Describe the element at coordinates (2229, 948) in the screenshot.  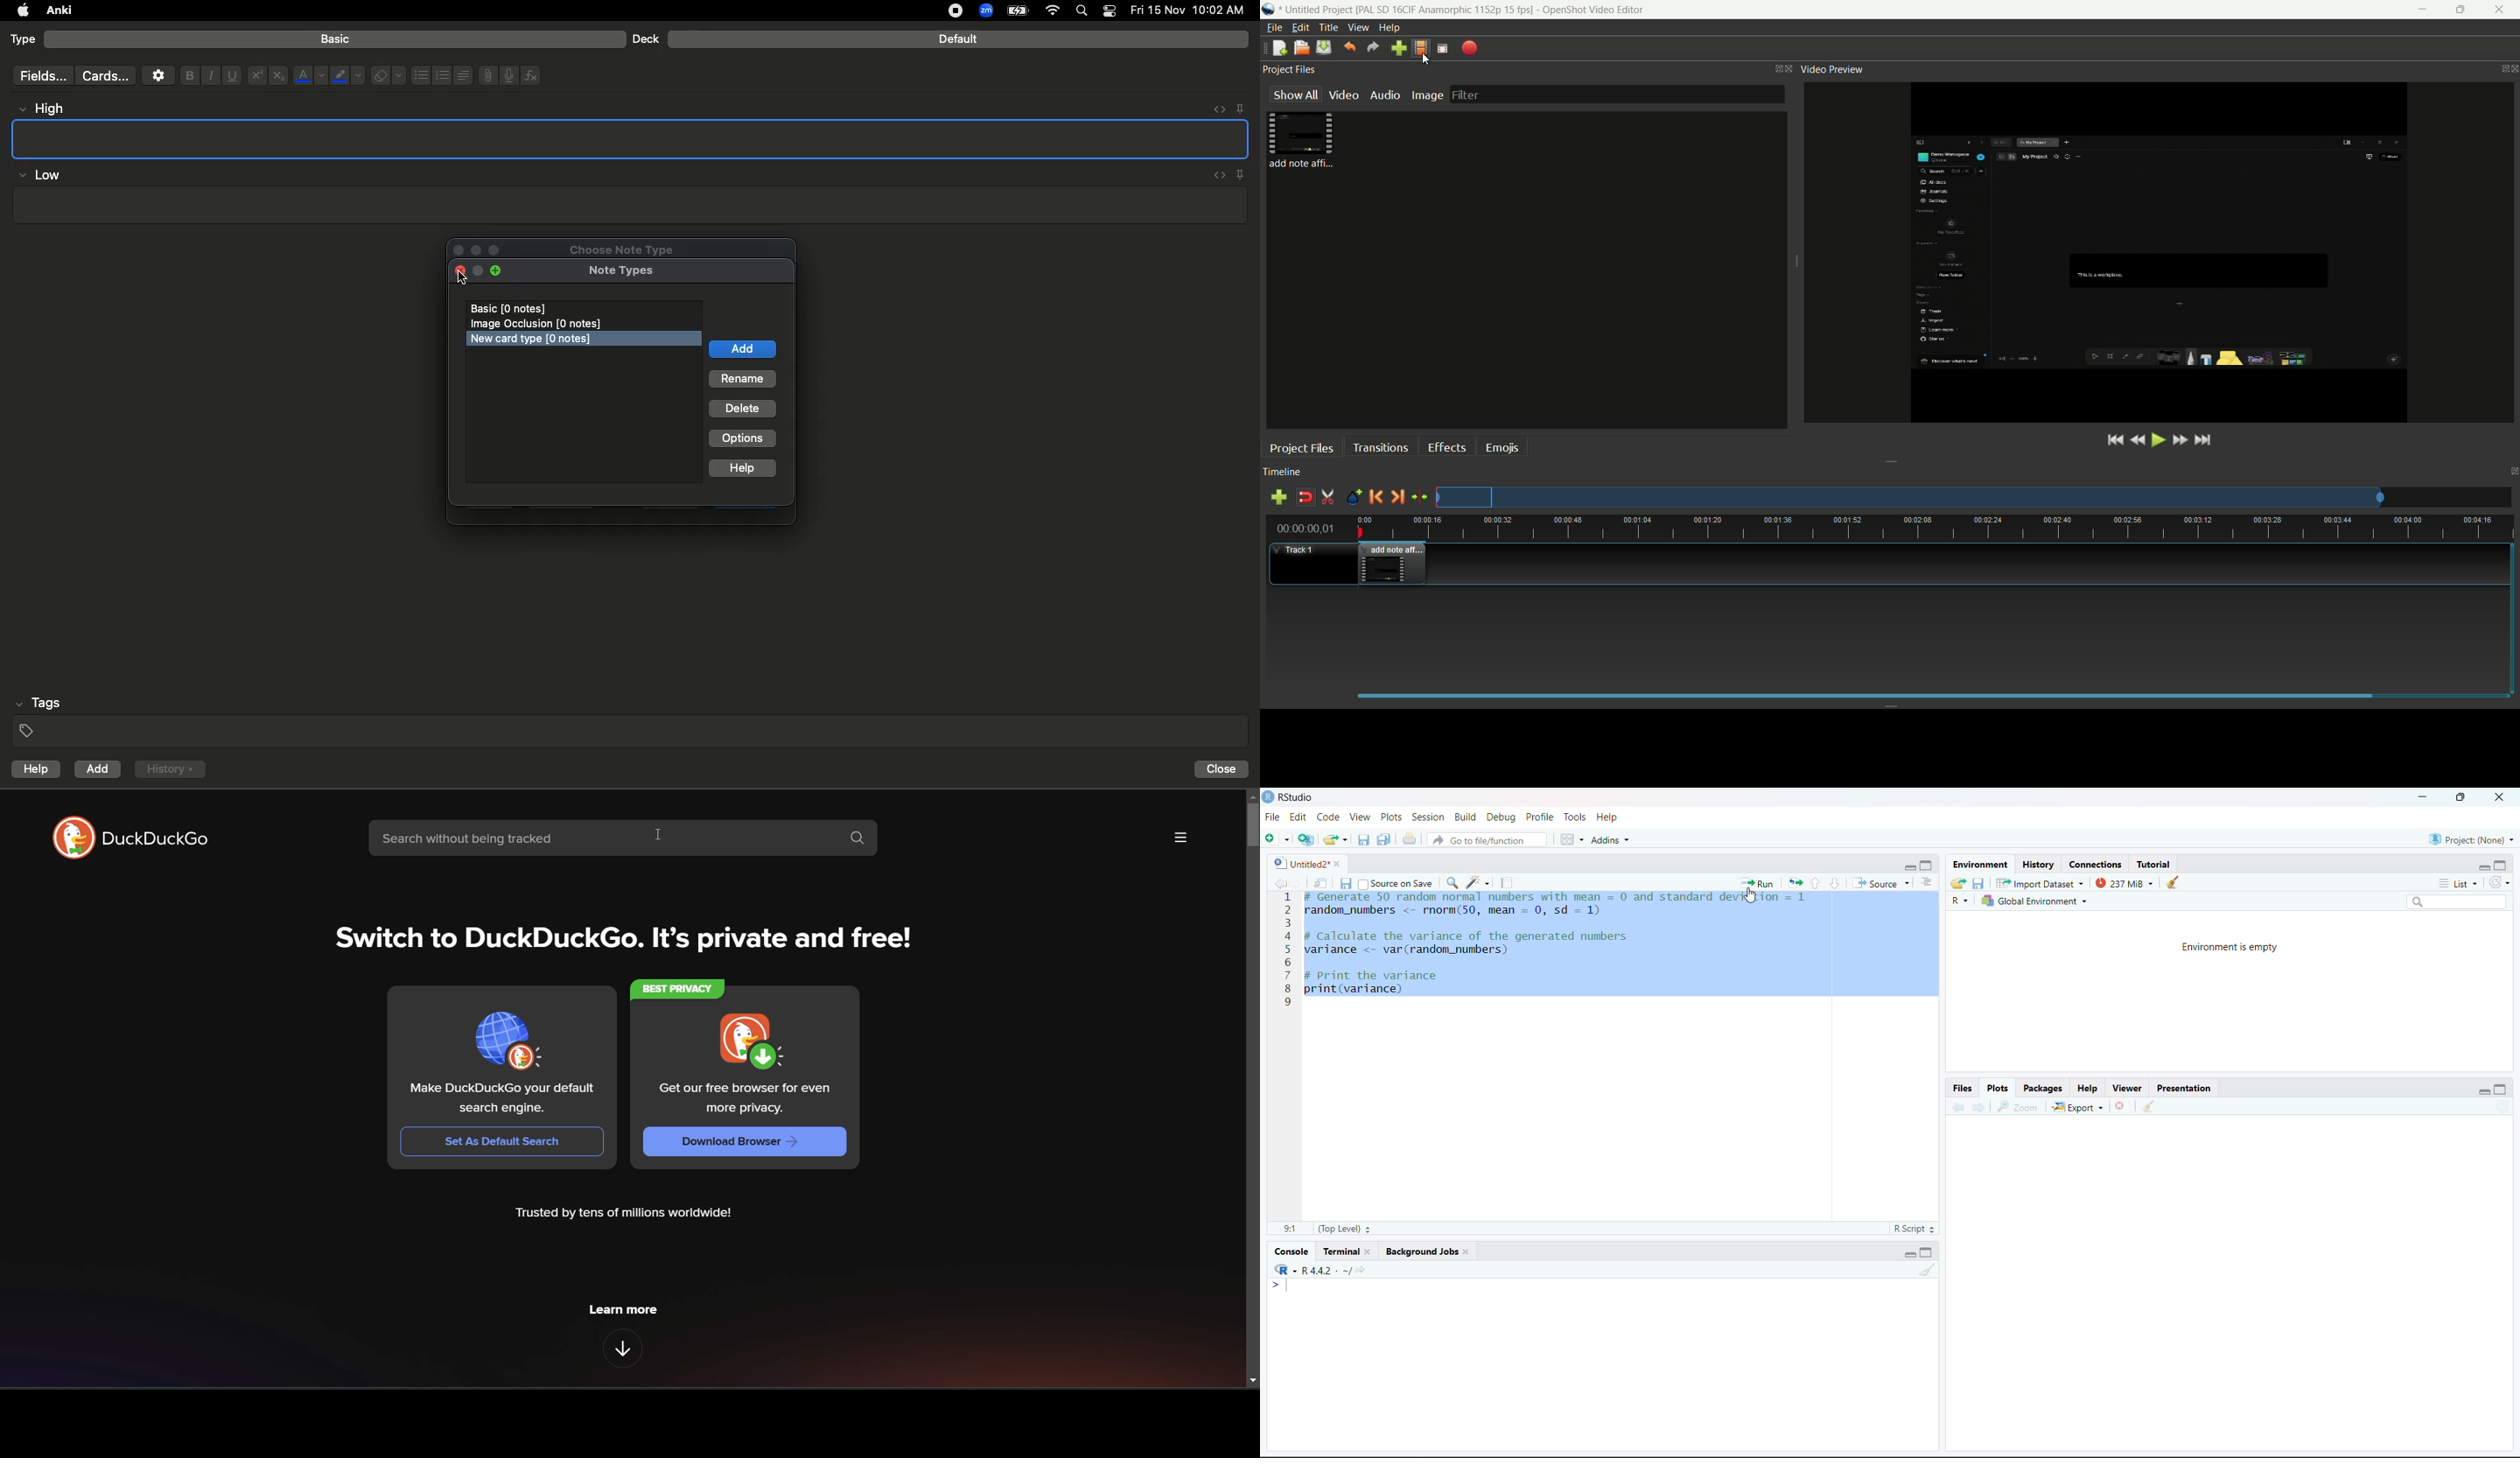
I see `Environment is empty` at that location.